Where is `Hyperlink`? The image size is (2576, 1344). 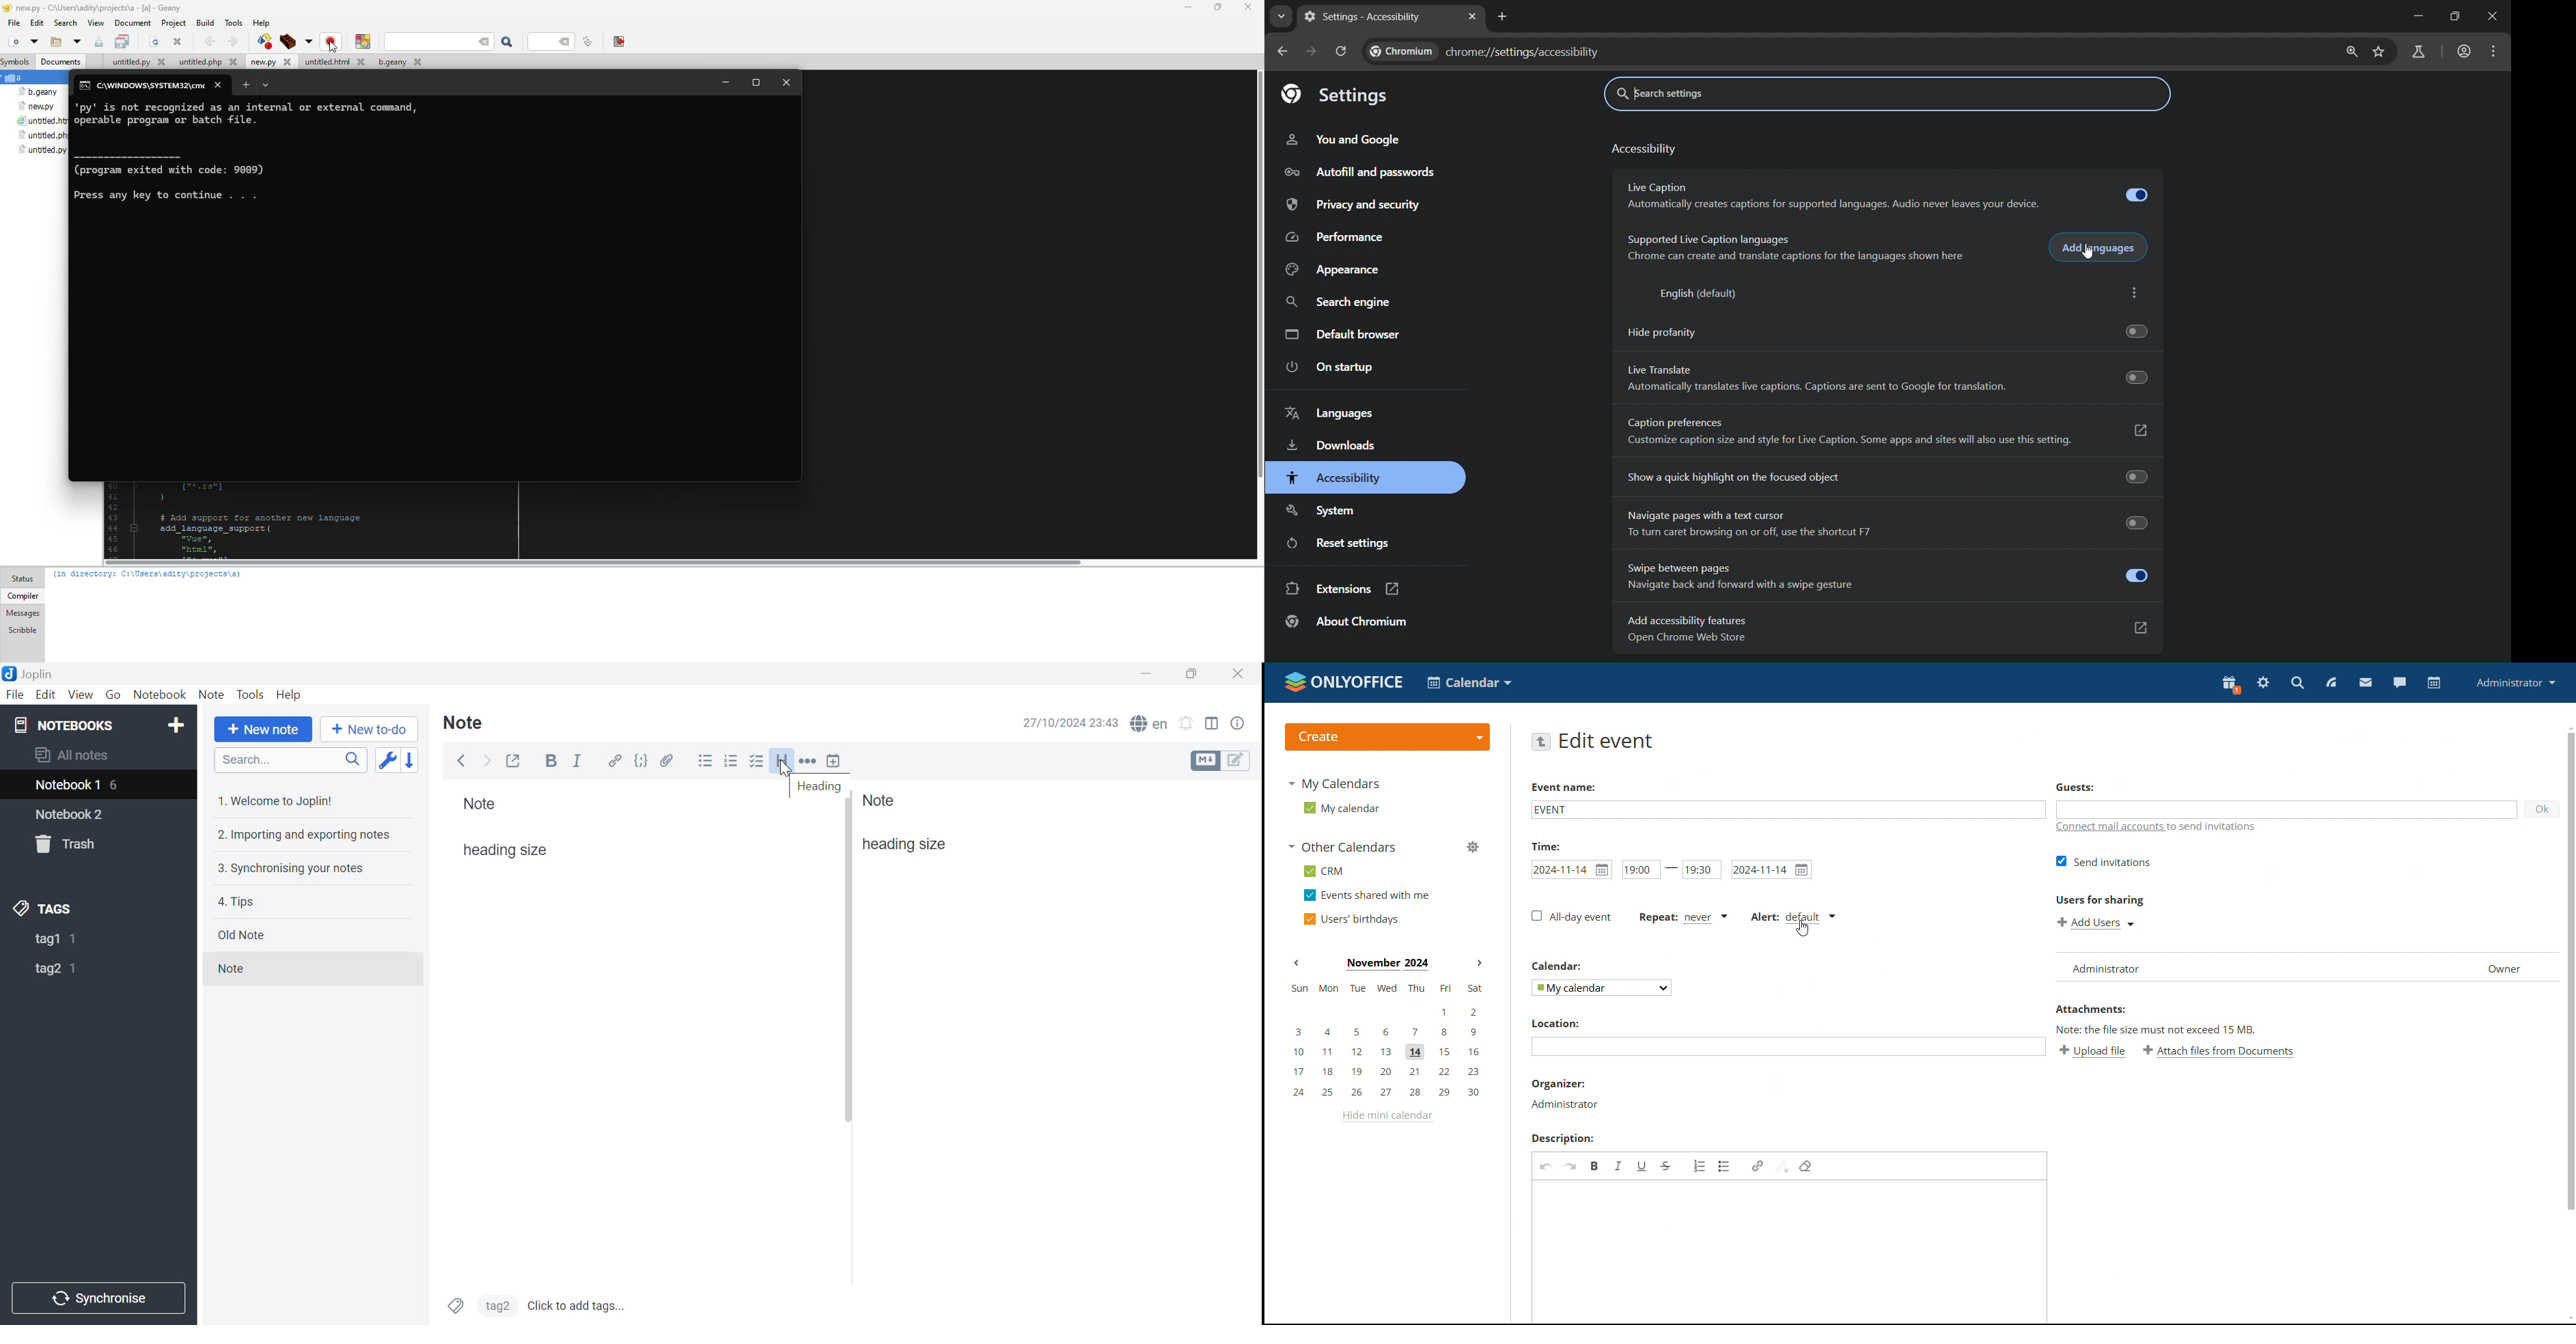 Hyperlink is located at coordinates (617, 761).